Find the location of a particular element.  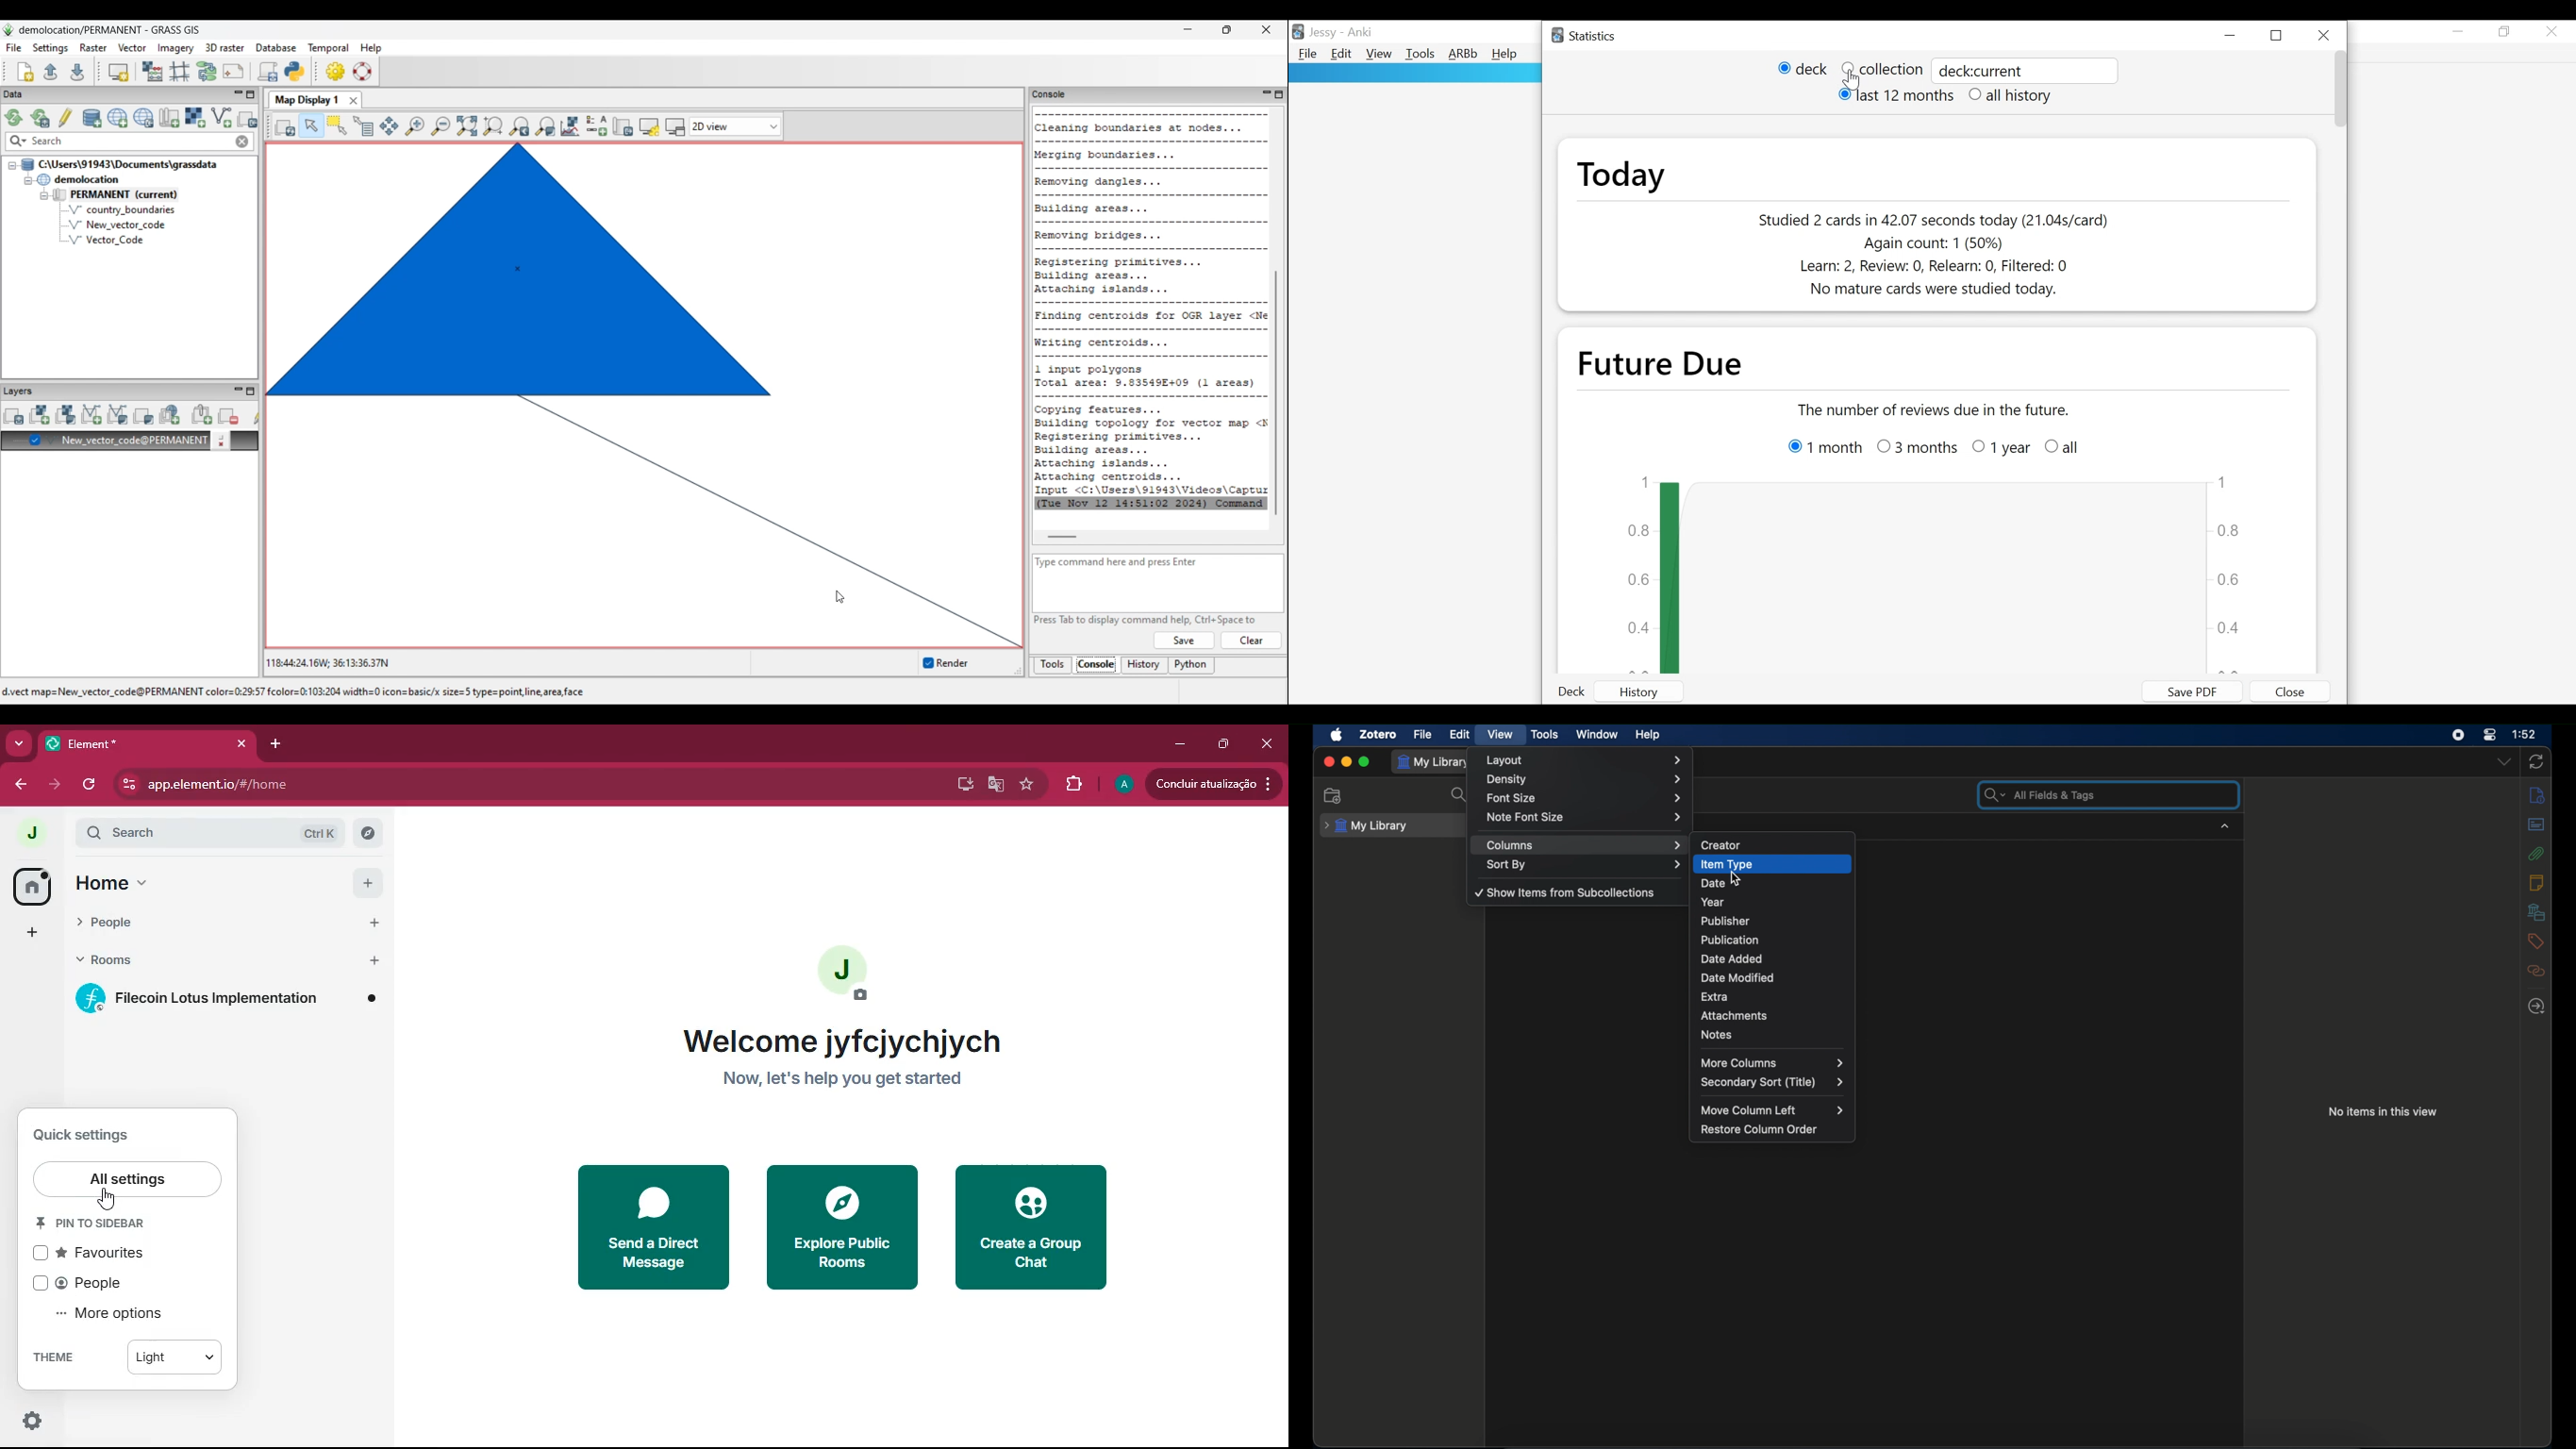

(un)select Collection is located at coordinates (1881, 69).